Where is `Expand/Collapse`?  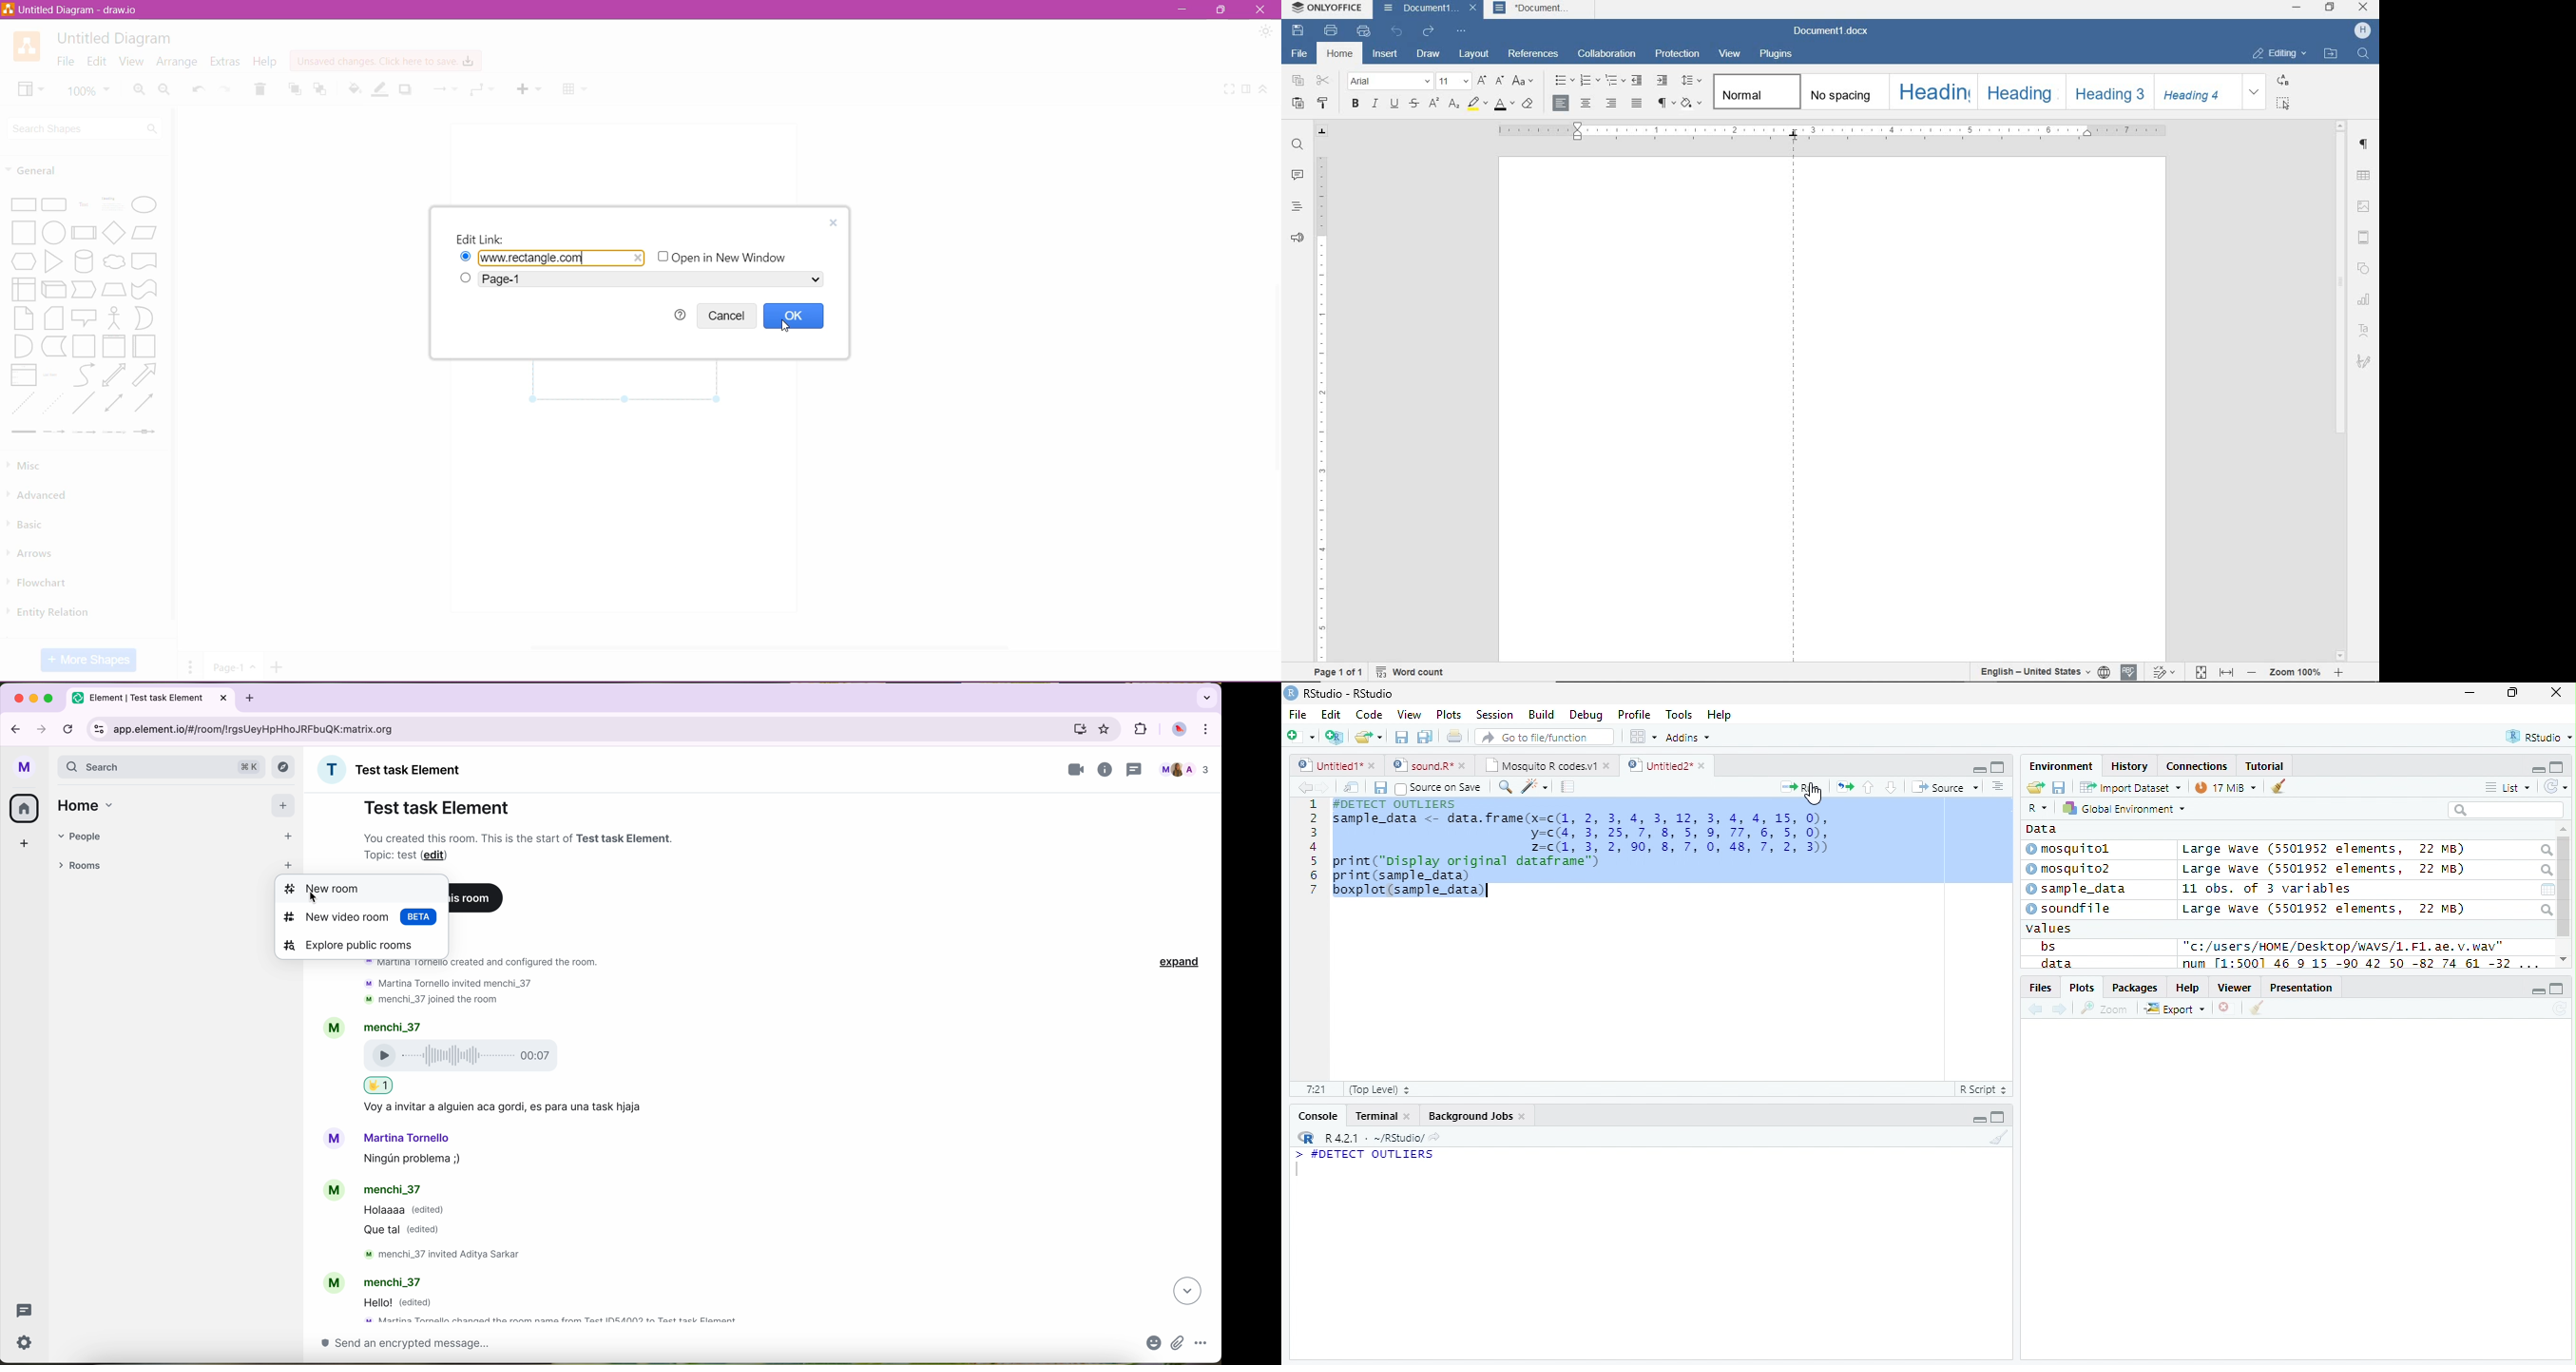 Expand/Collapse is located at coordinates (1264, 89).